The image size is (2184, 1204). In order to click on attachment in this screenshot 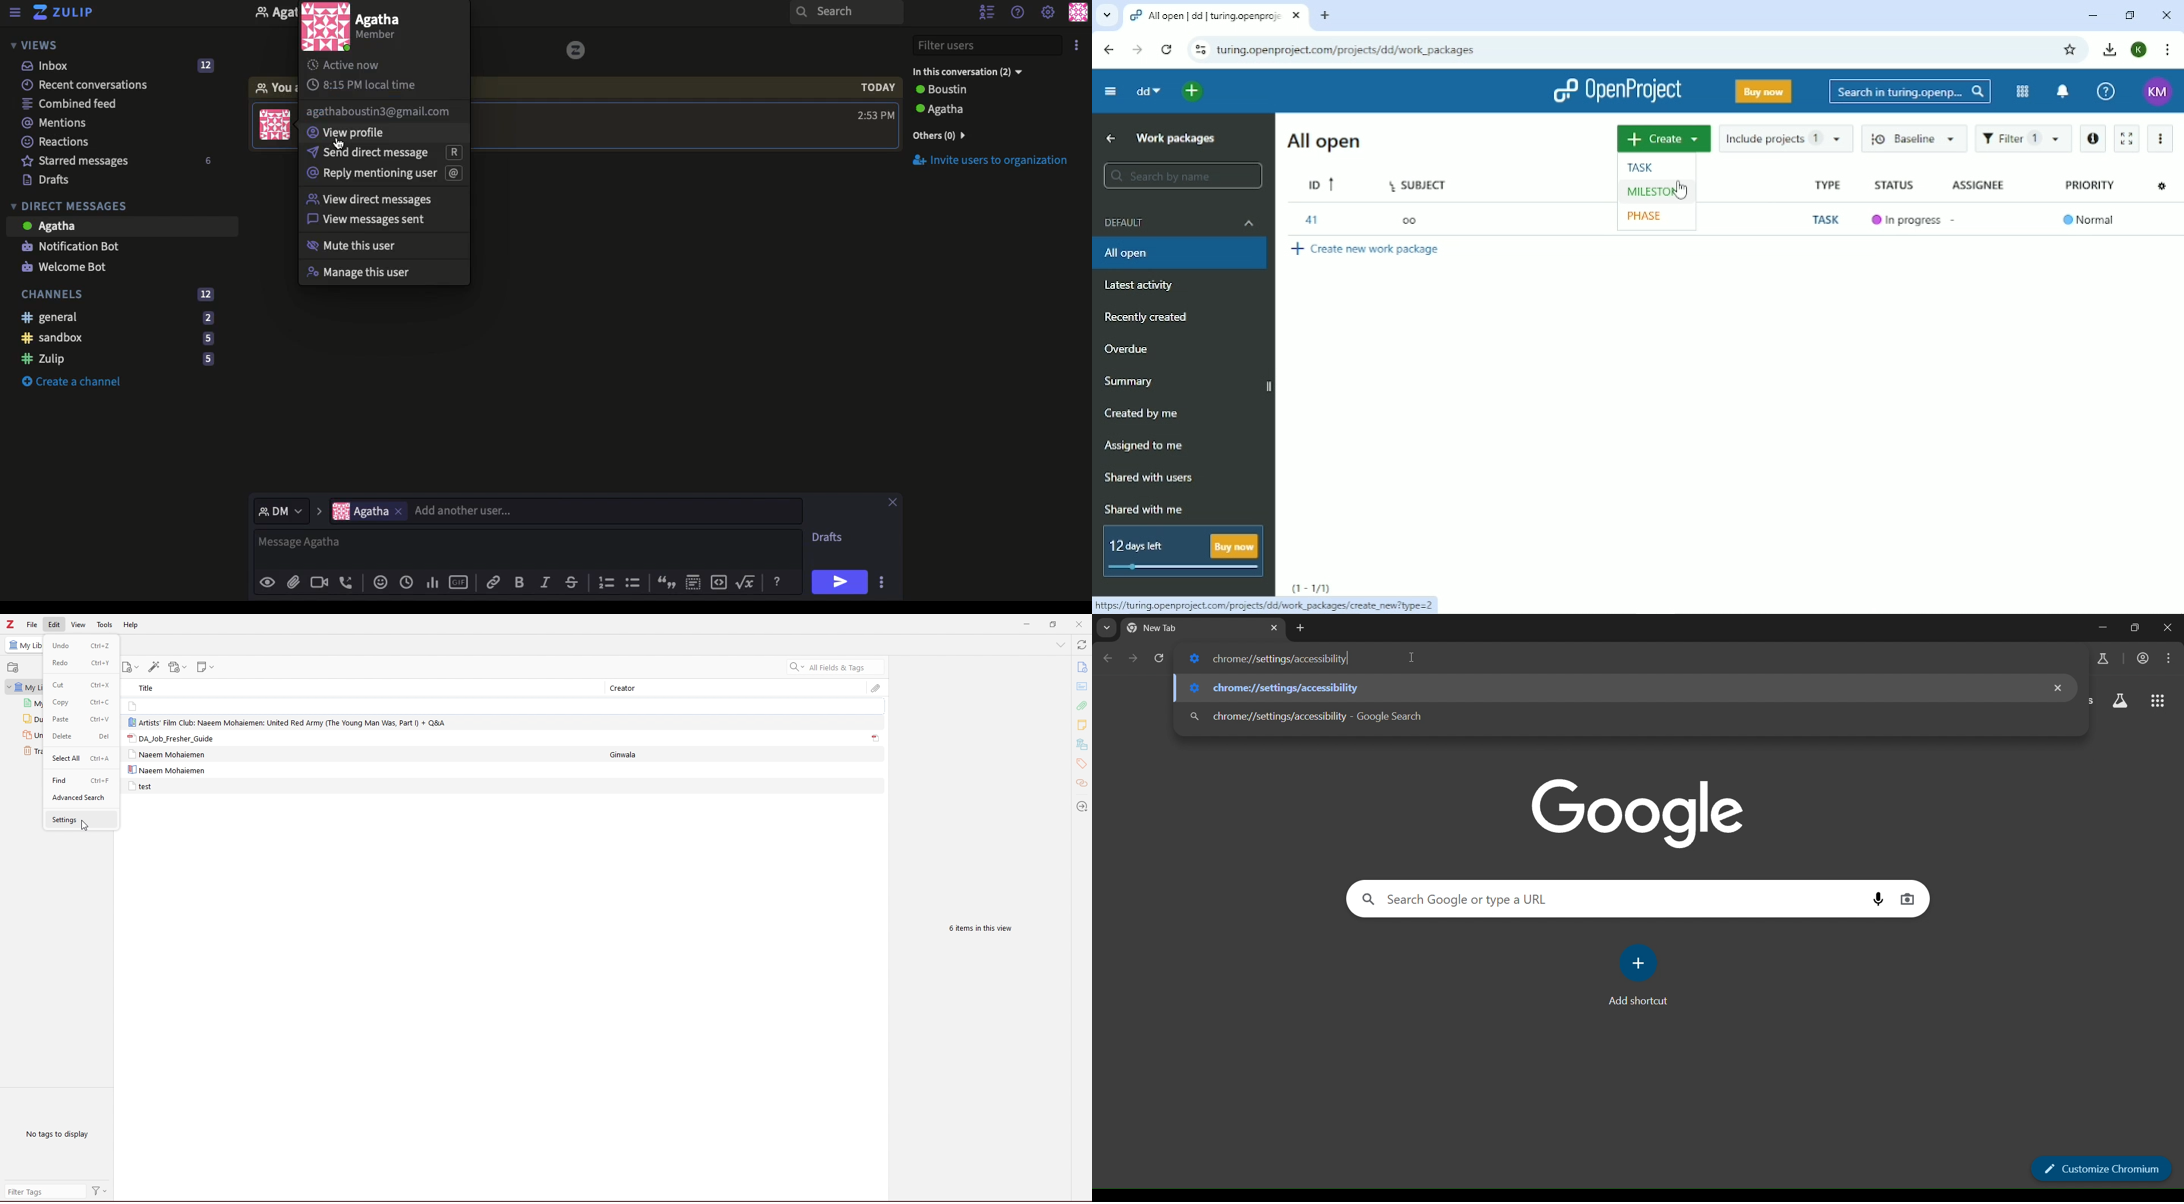, I will do `click(876, 739)`.